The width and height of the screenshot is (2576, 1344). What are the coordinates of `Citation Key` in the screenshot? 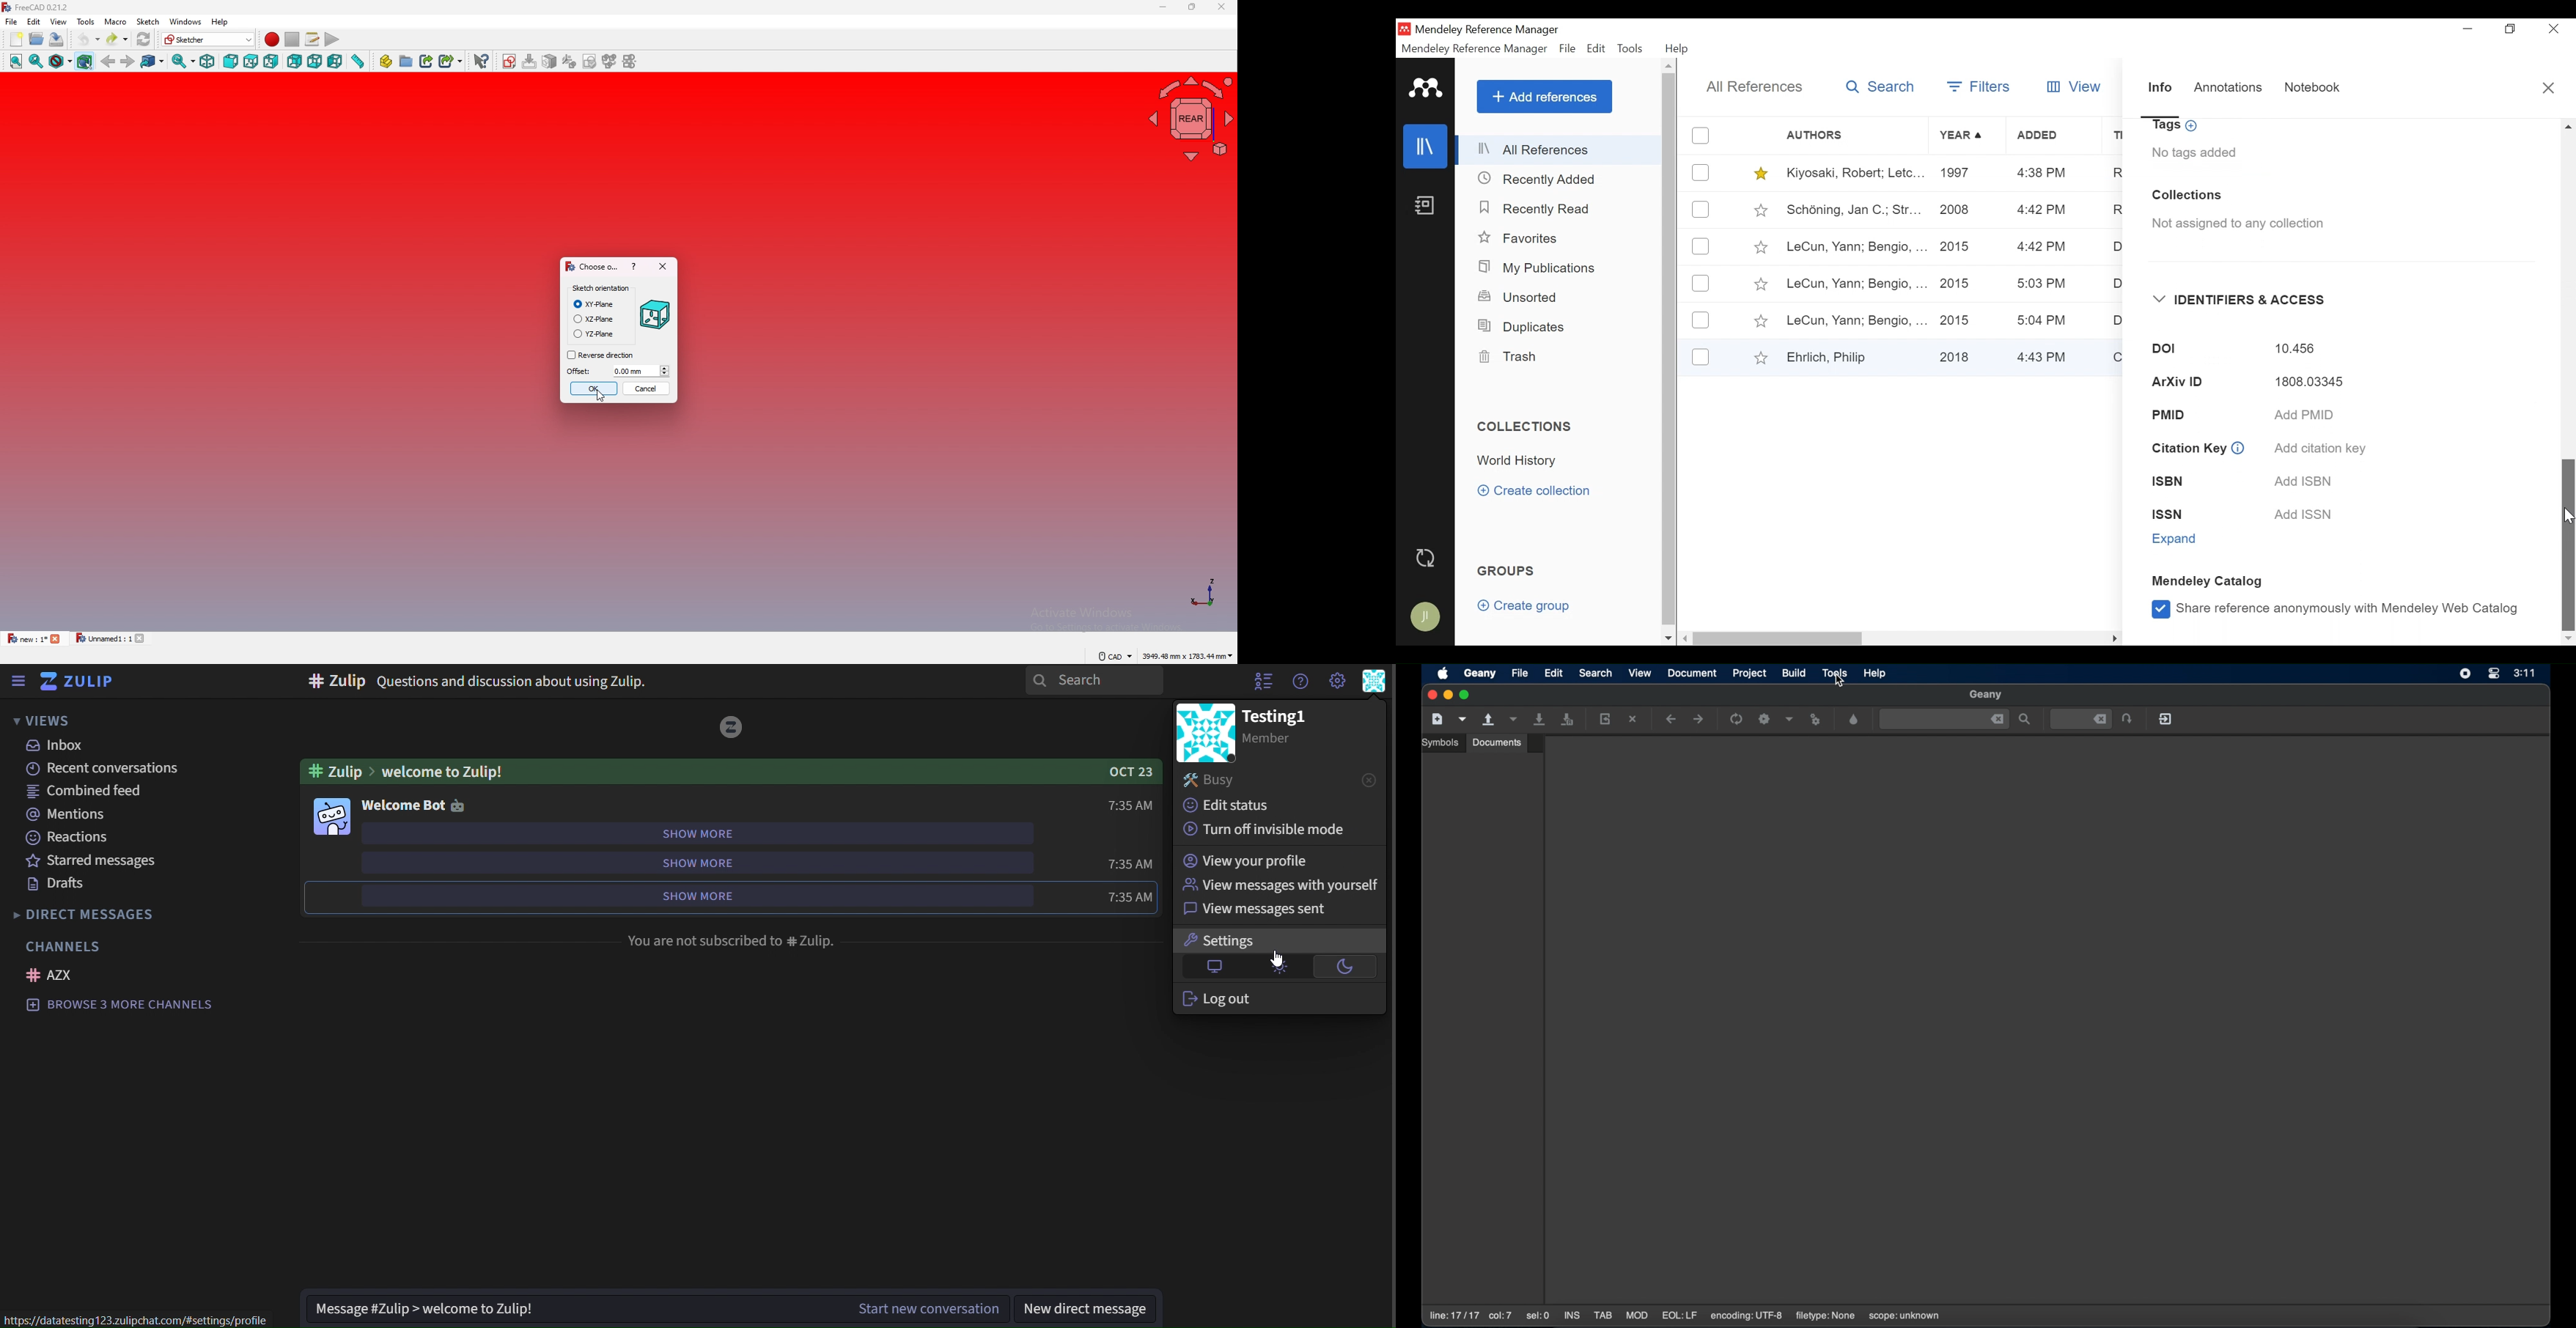 It's located at (2188, 449).